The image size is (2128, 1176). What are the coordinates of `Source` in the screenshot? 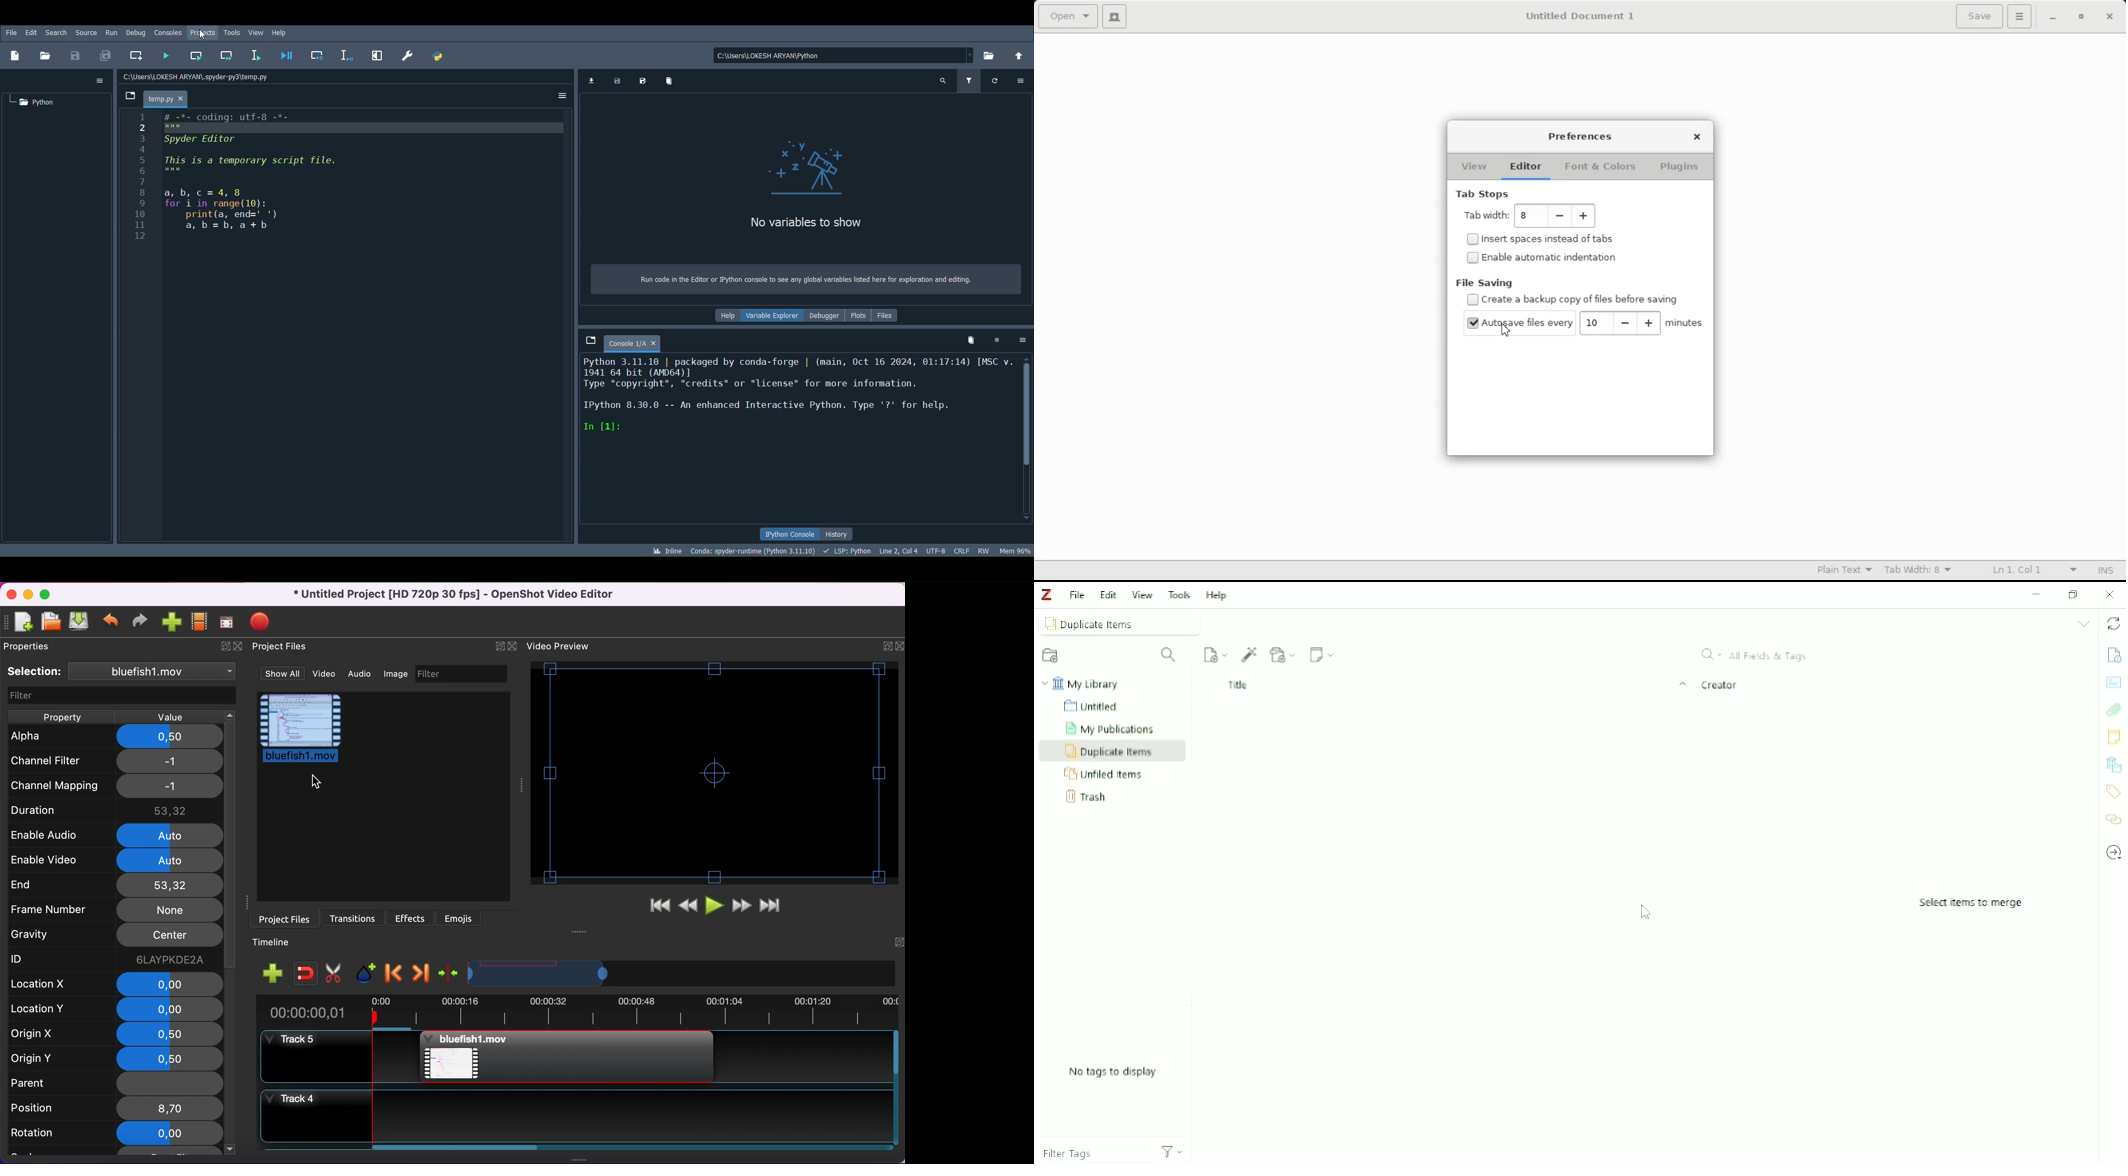 It's located at (86, 32).